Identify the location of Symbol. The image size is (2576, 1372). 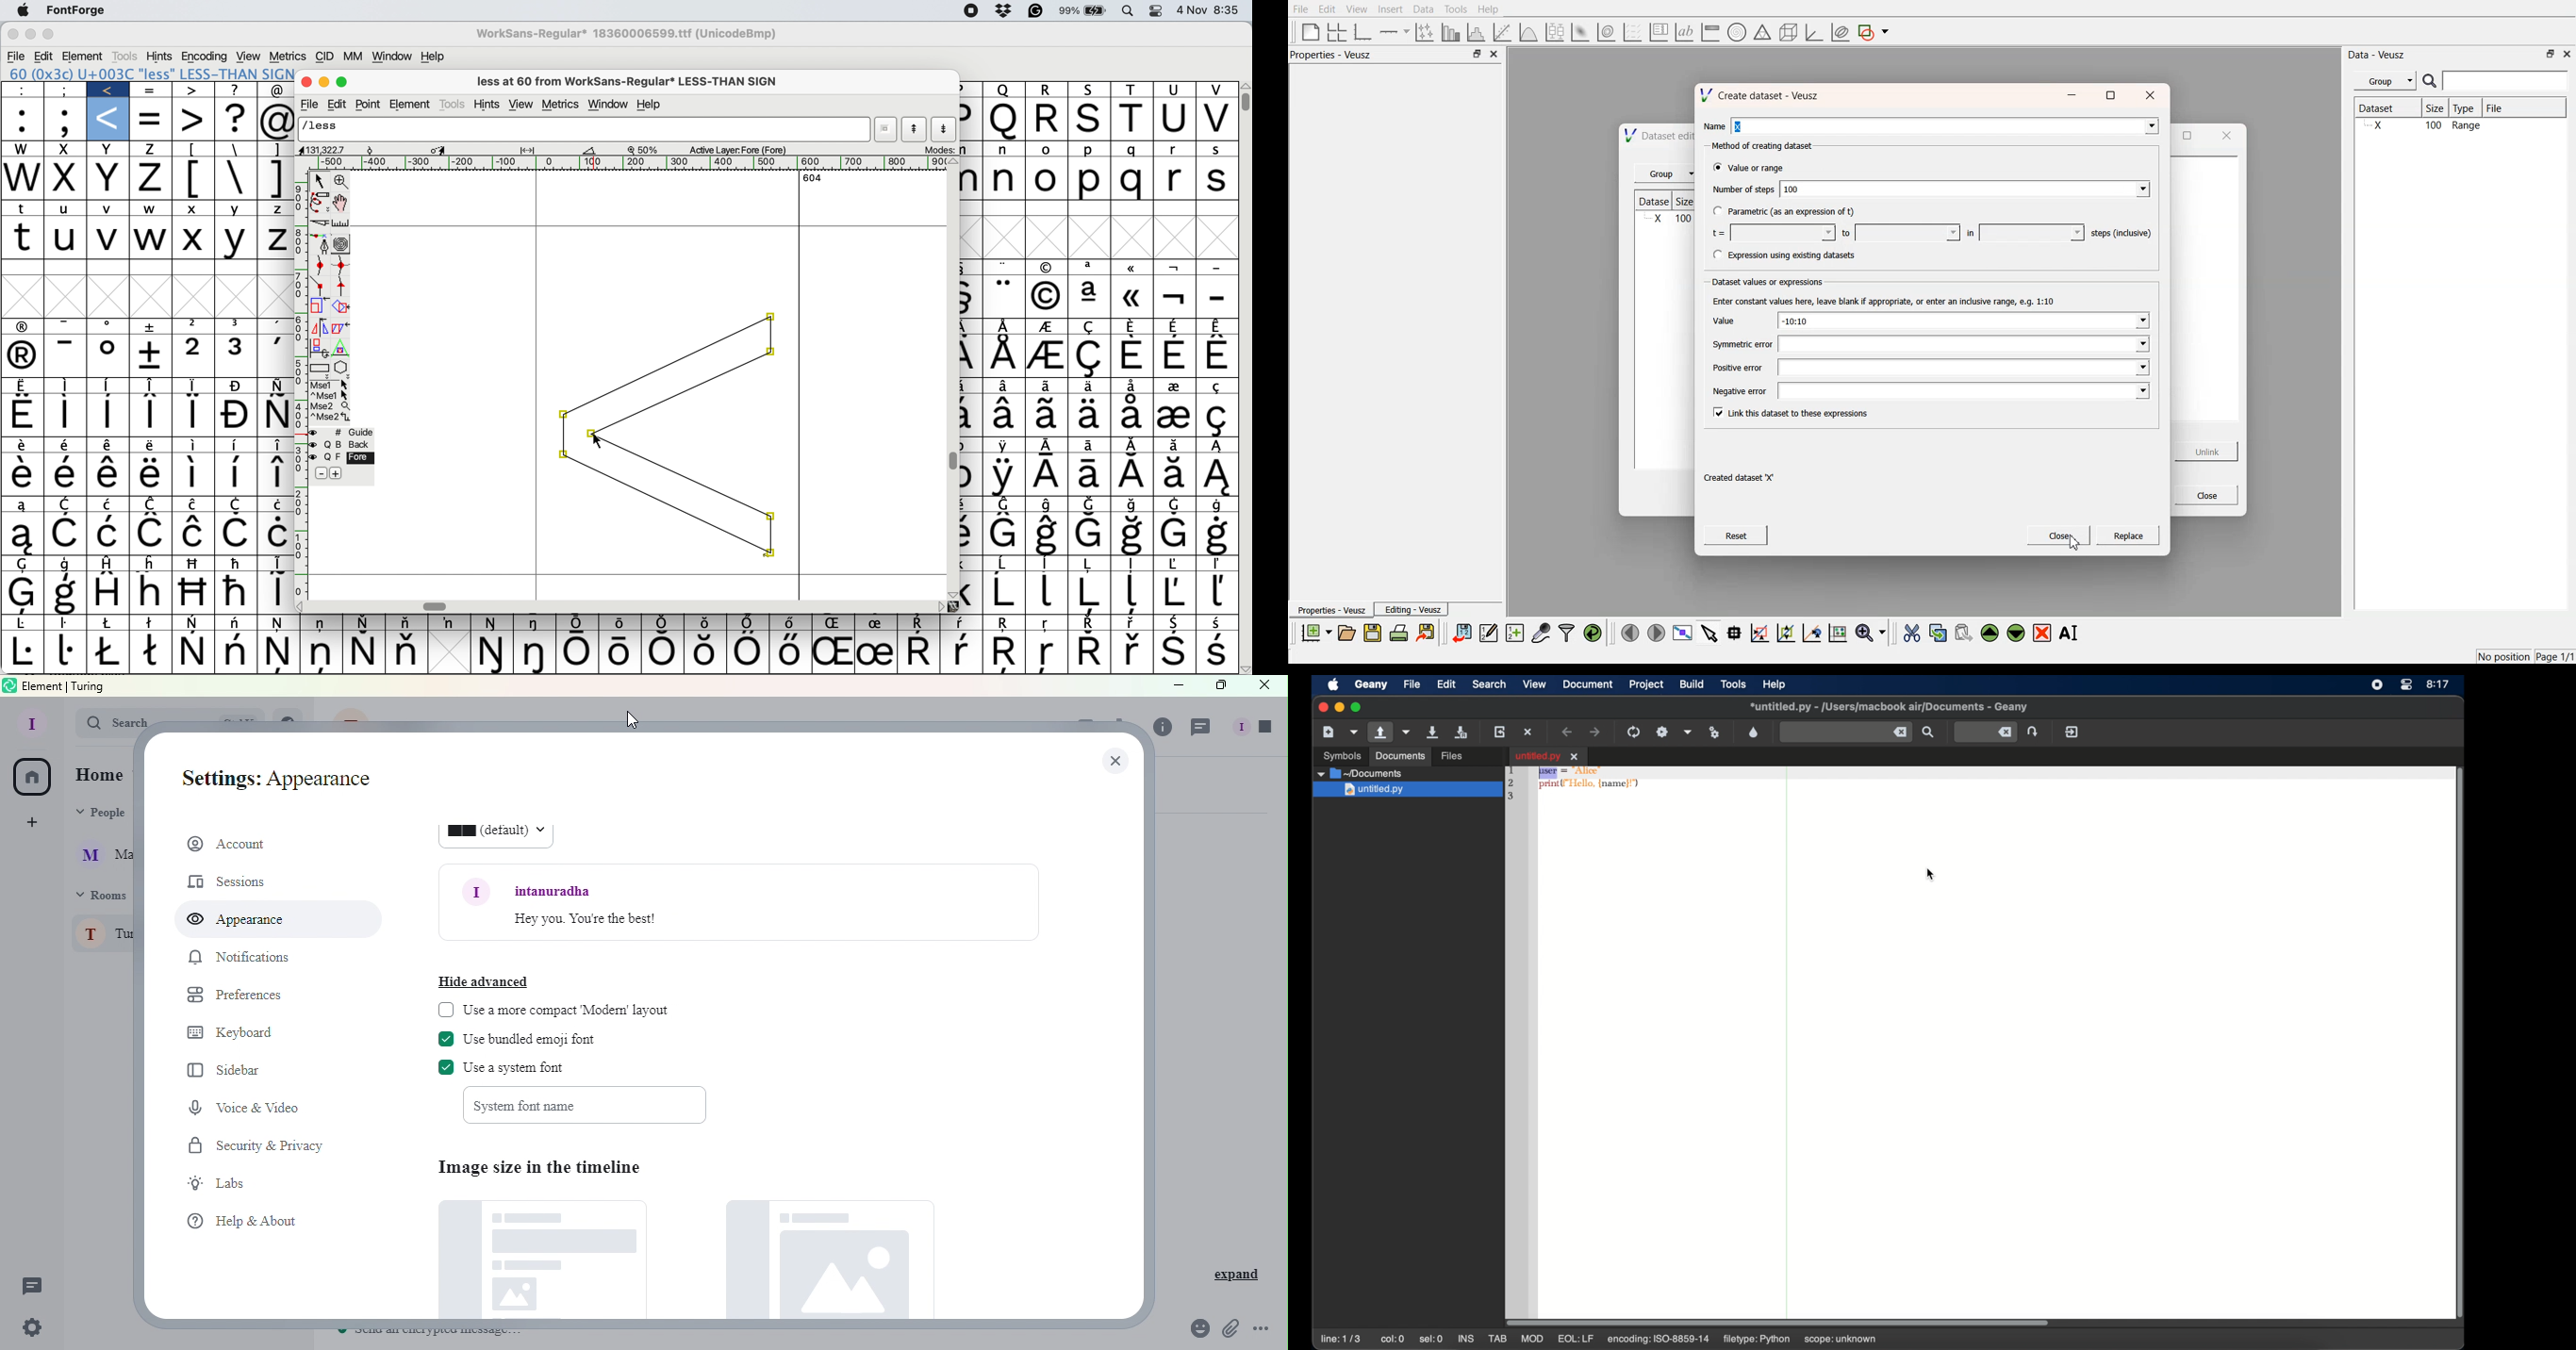
(274, 503).